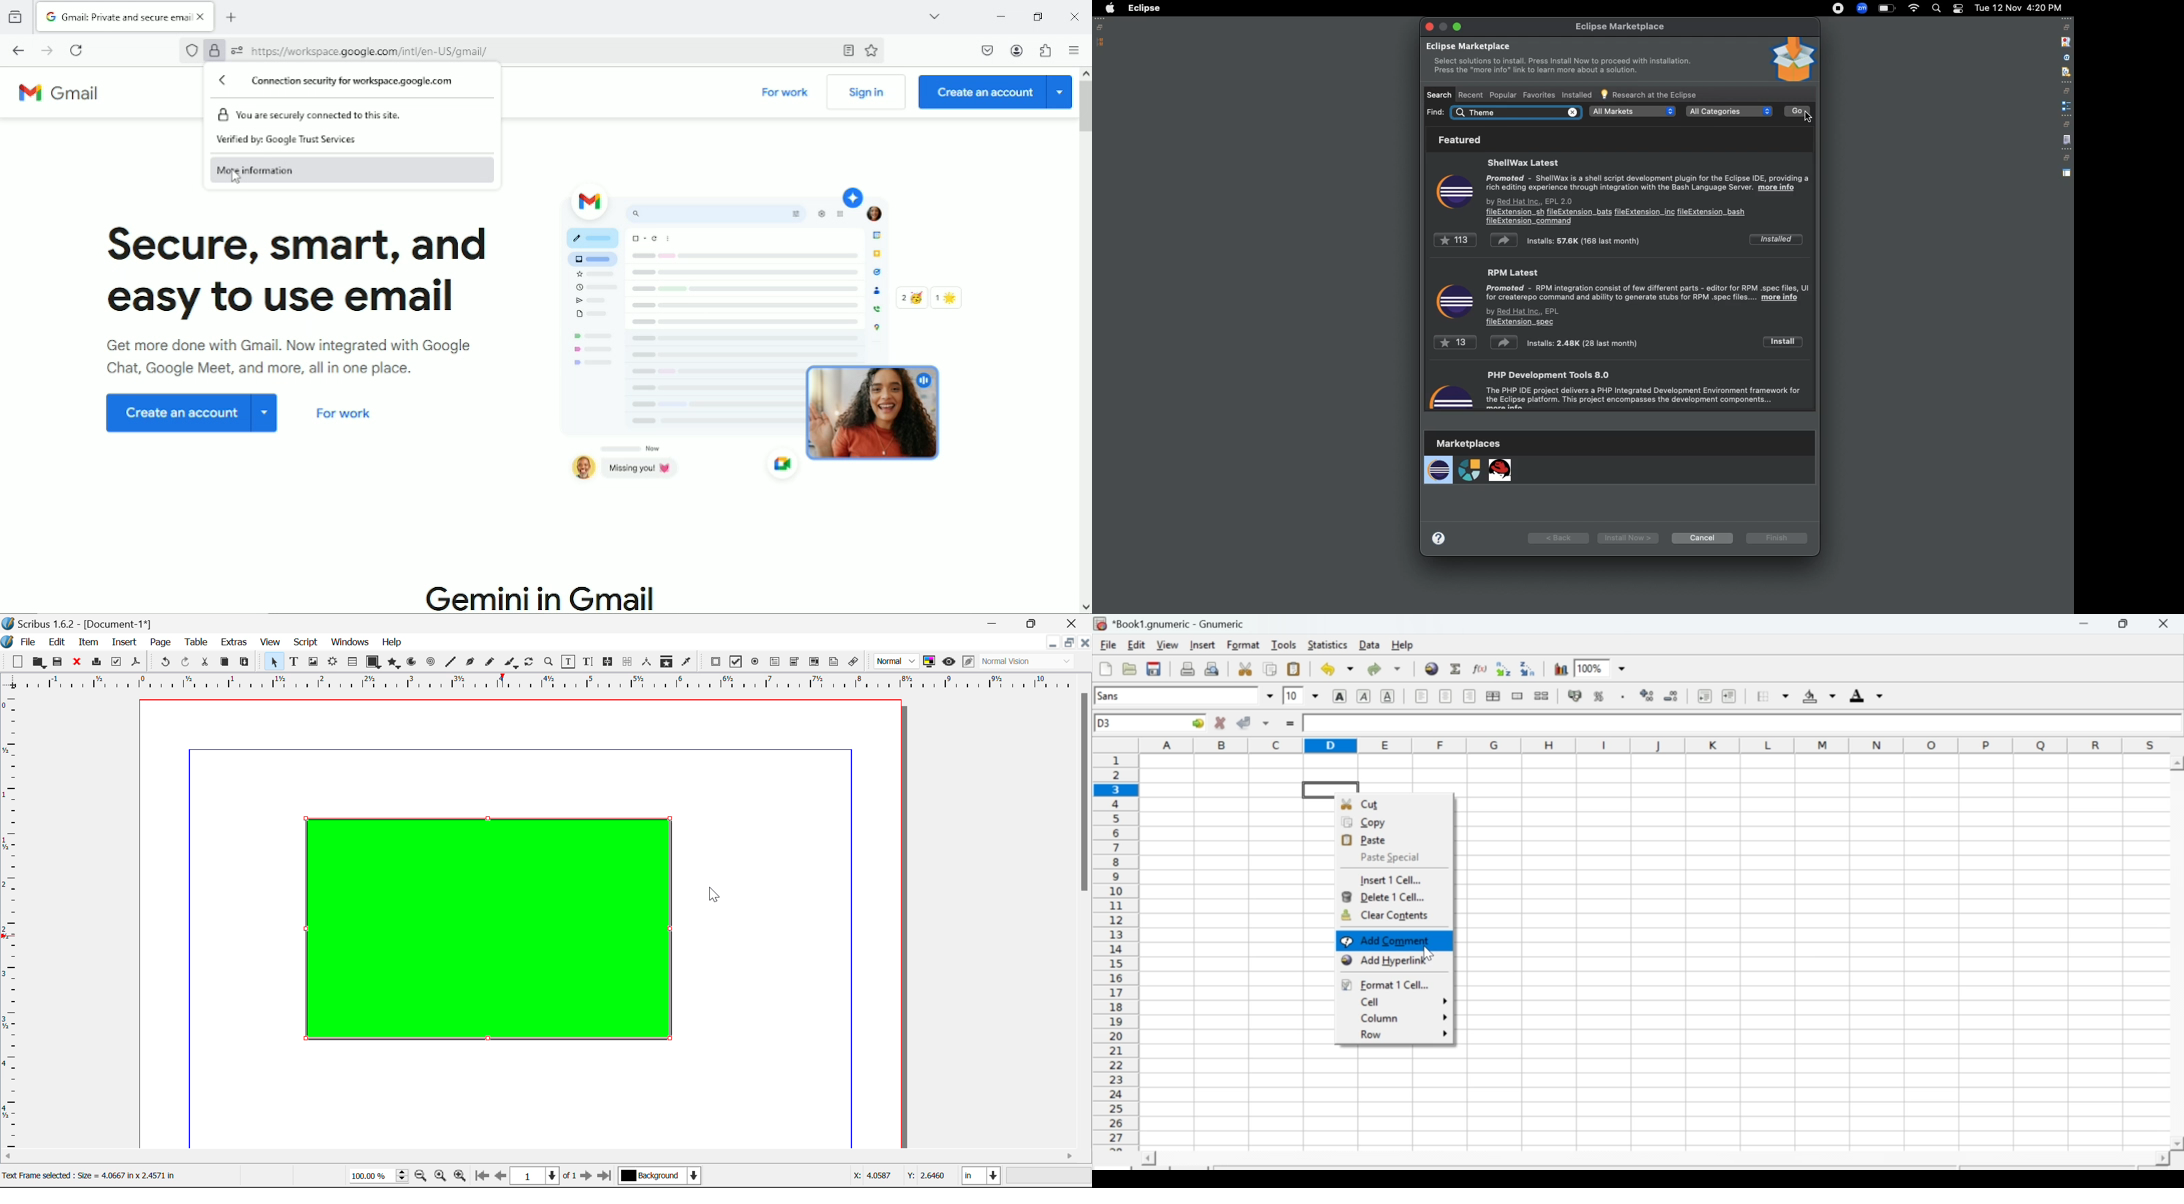 This screenshot has width=2184, height=1204. Describe the element at coordinates (1085, 73) in the screenshot. I see `move up` at that location.